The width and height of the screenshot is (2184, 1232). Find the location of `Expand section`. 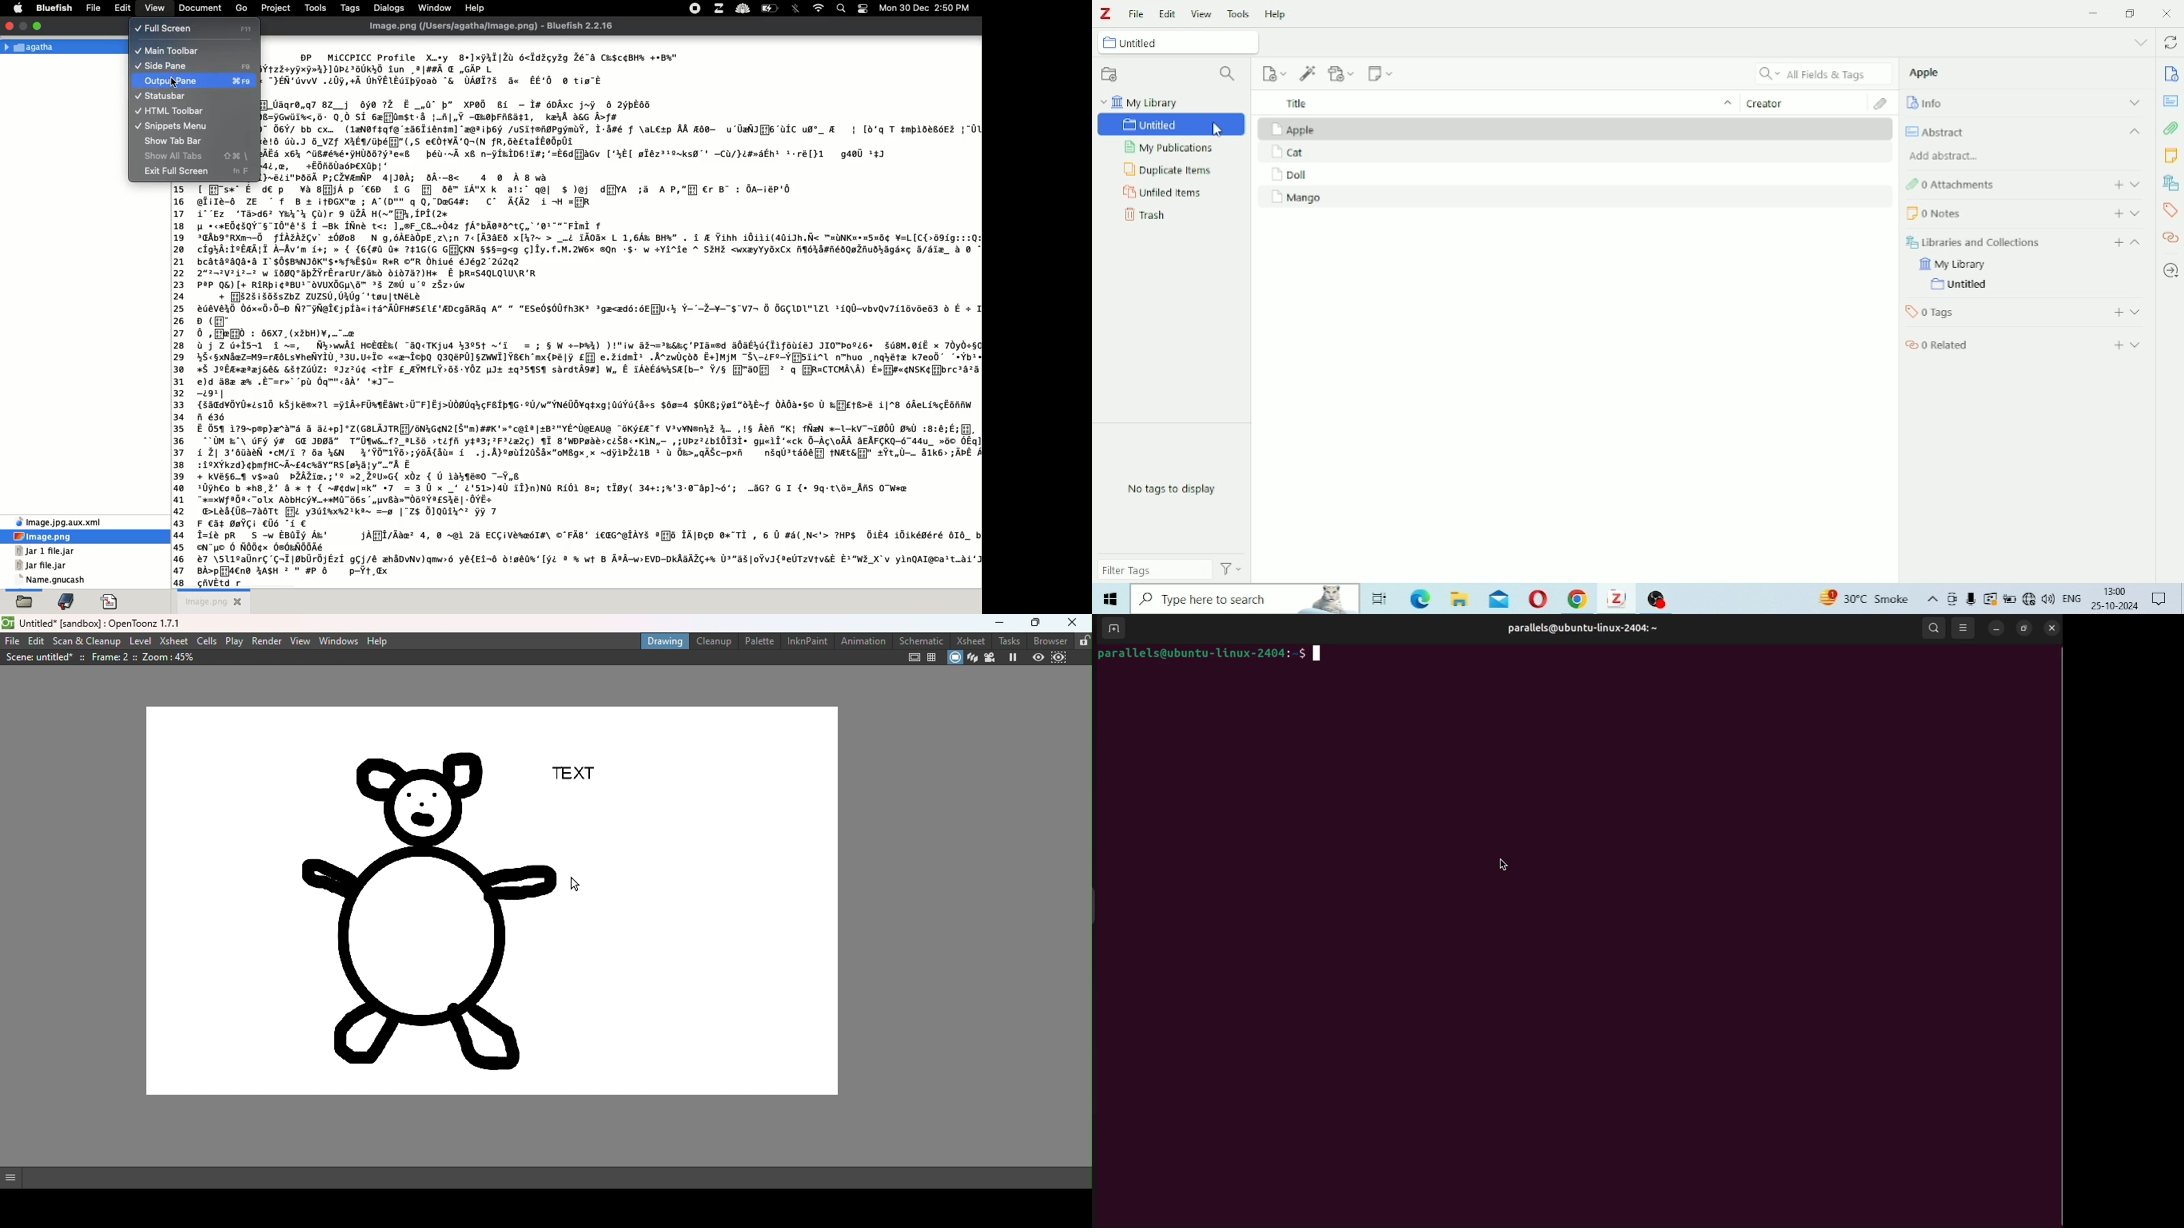

Expand section is located at coordinates (2135, 312).